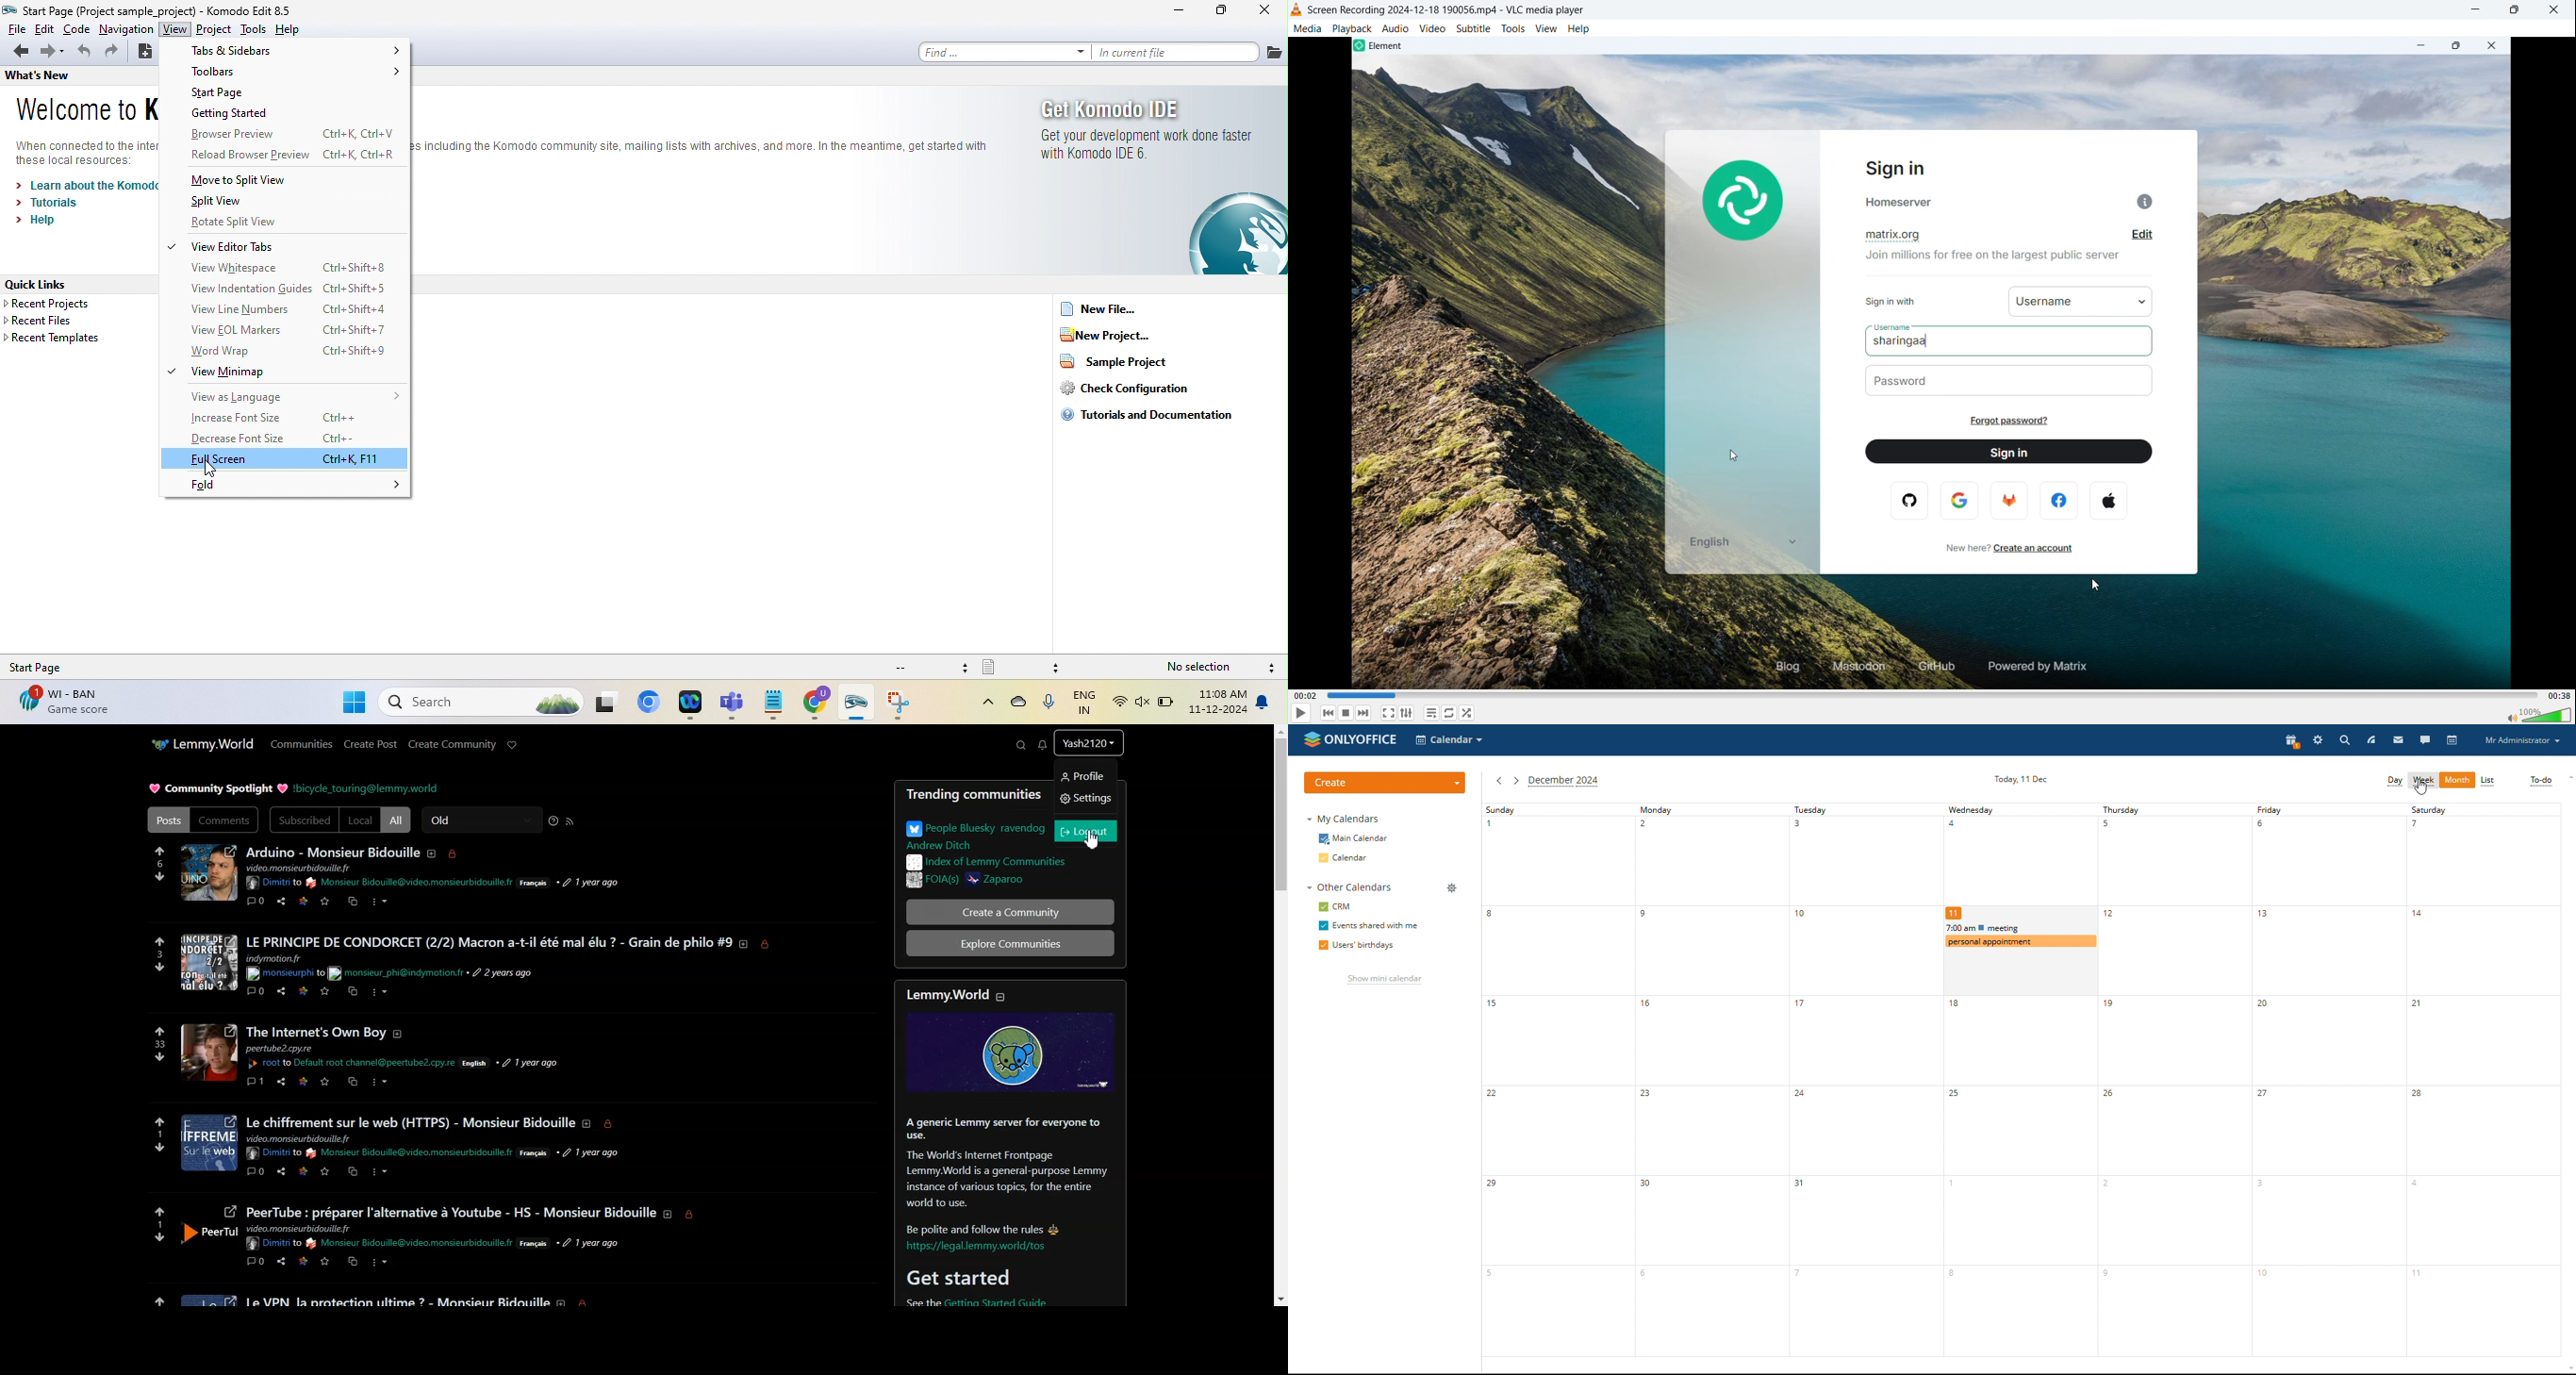  What do you see at coordinates (156, 1045) in the screenshot?
I see `33` at bounding box center [156, 1045].